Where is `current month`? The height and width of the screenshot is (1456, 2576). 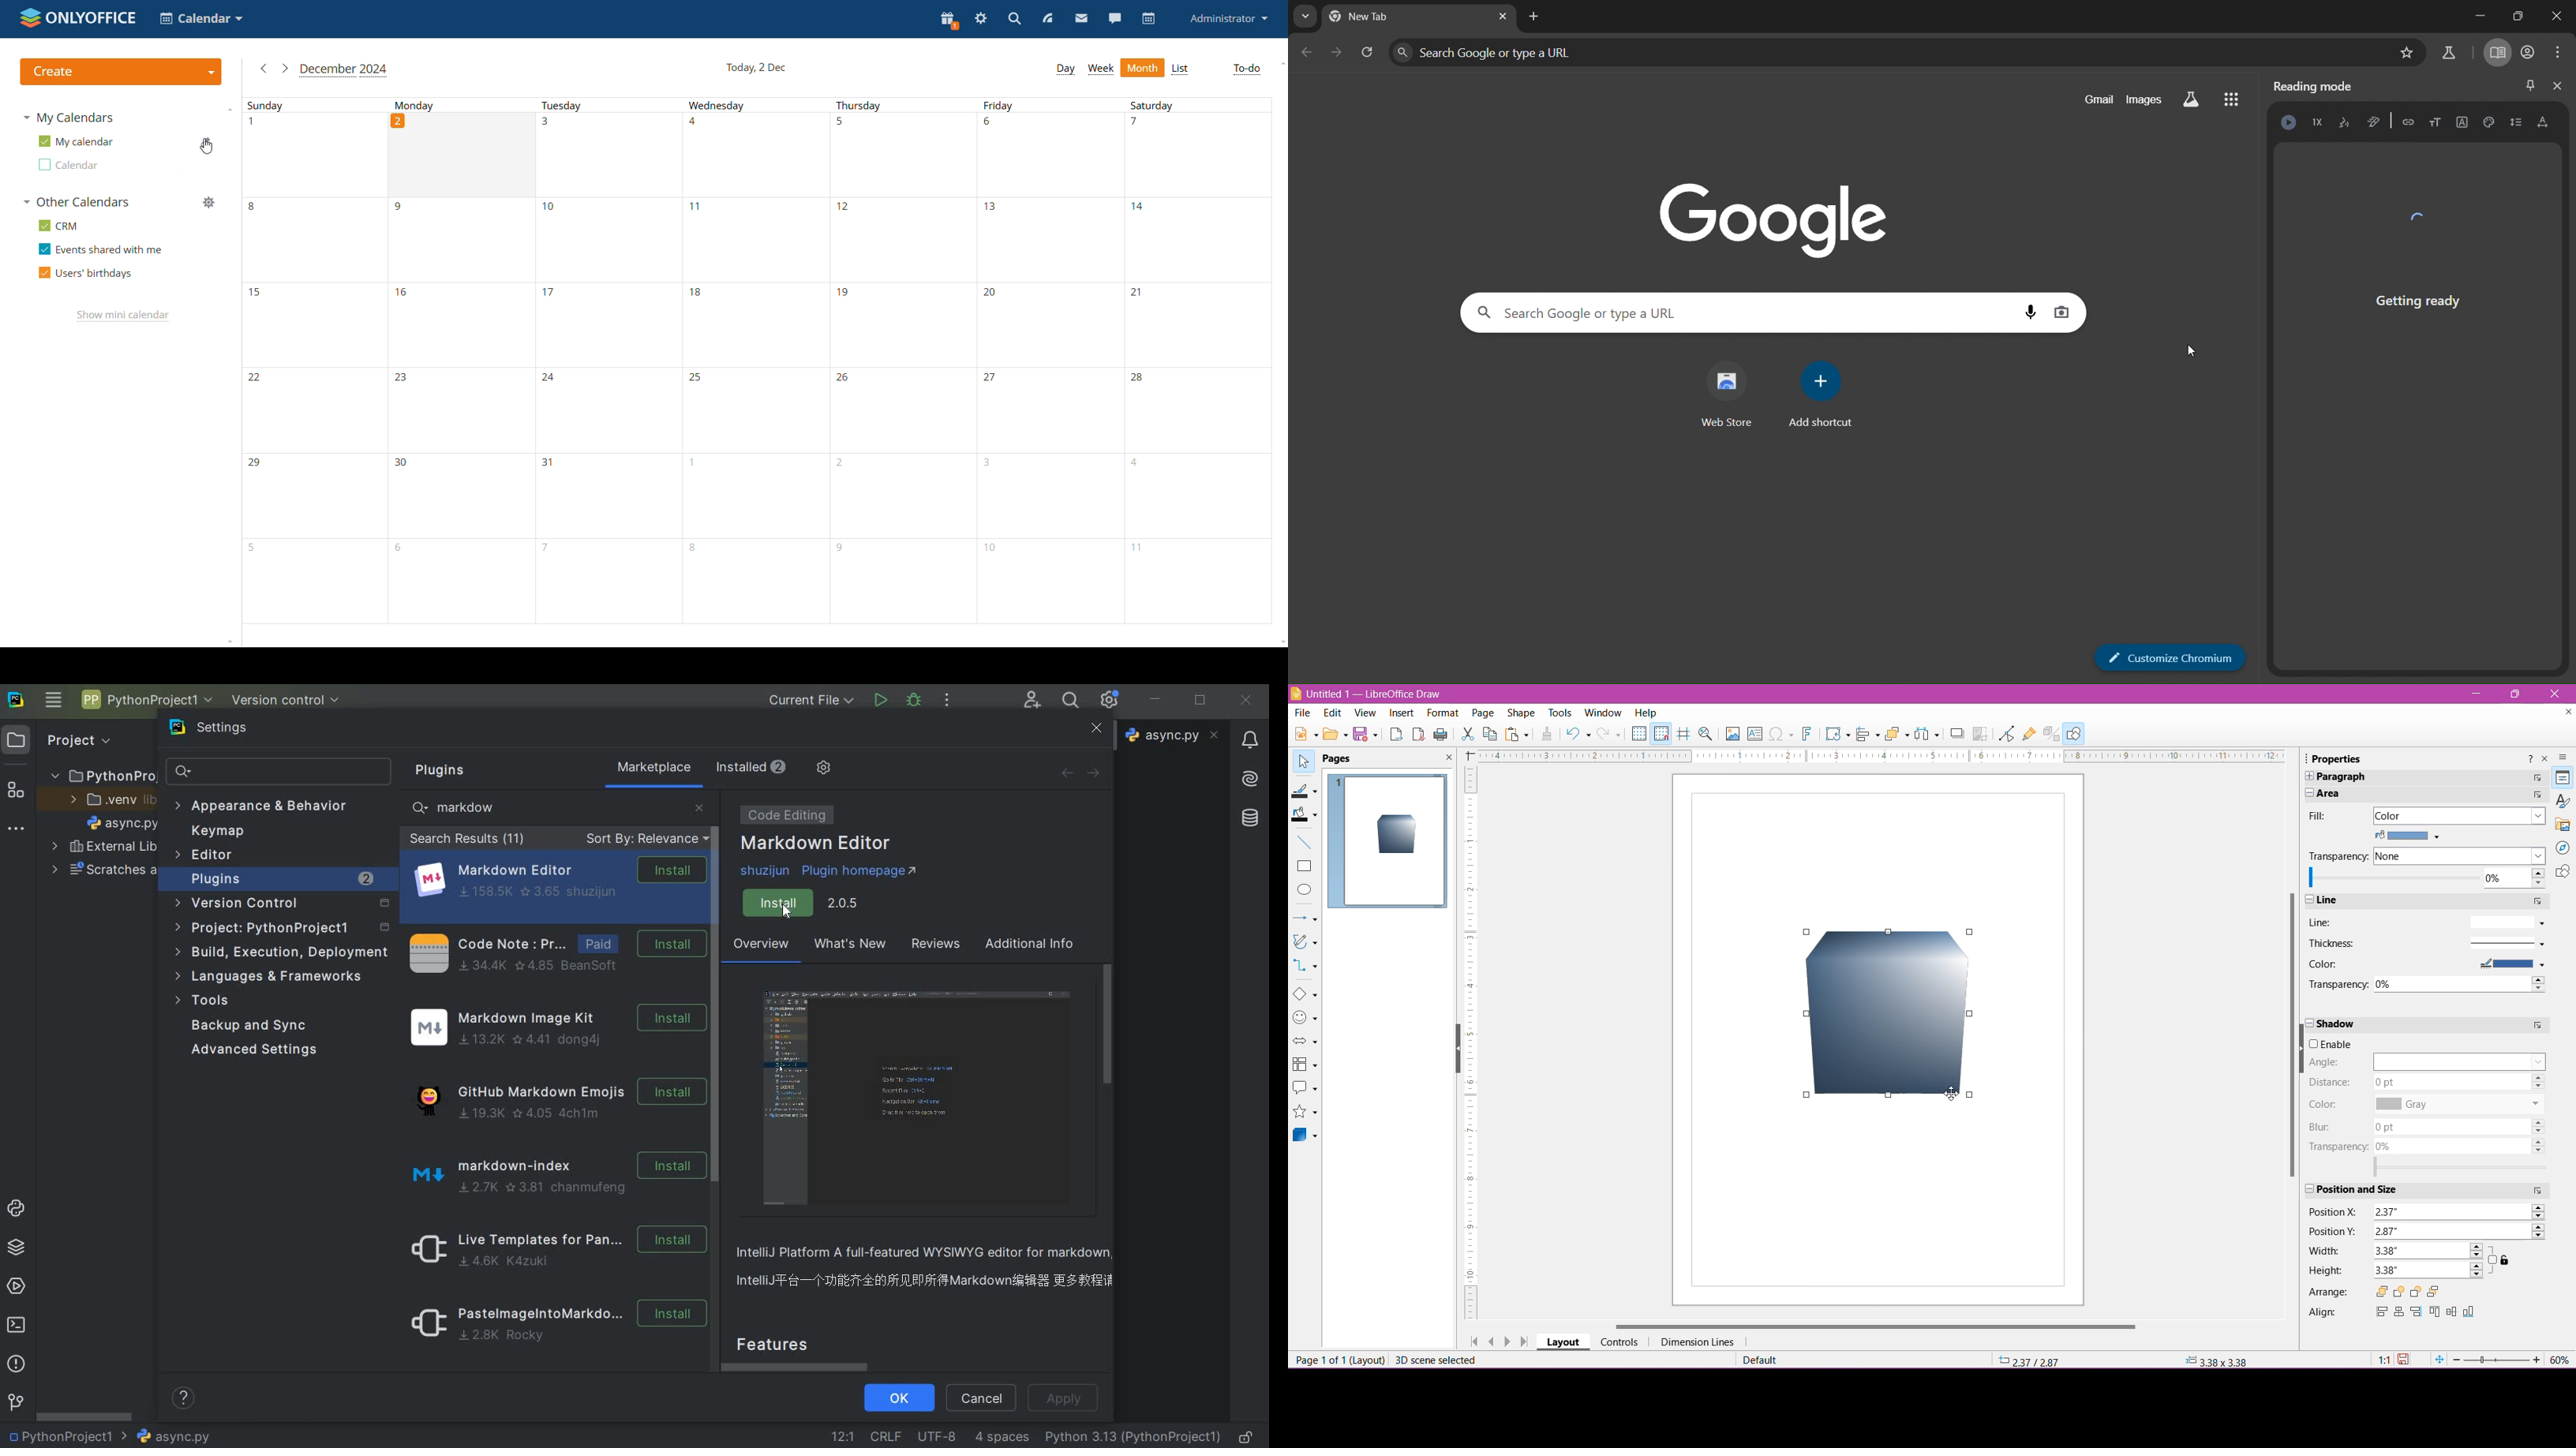
current month is located at coordinates (344, 70).